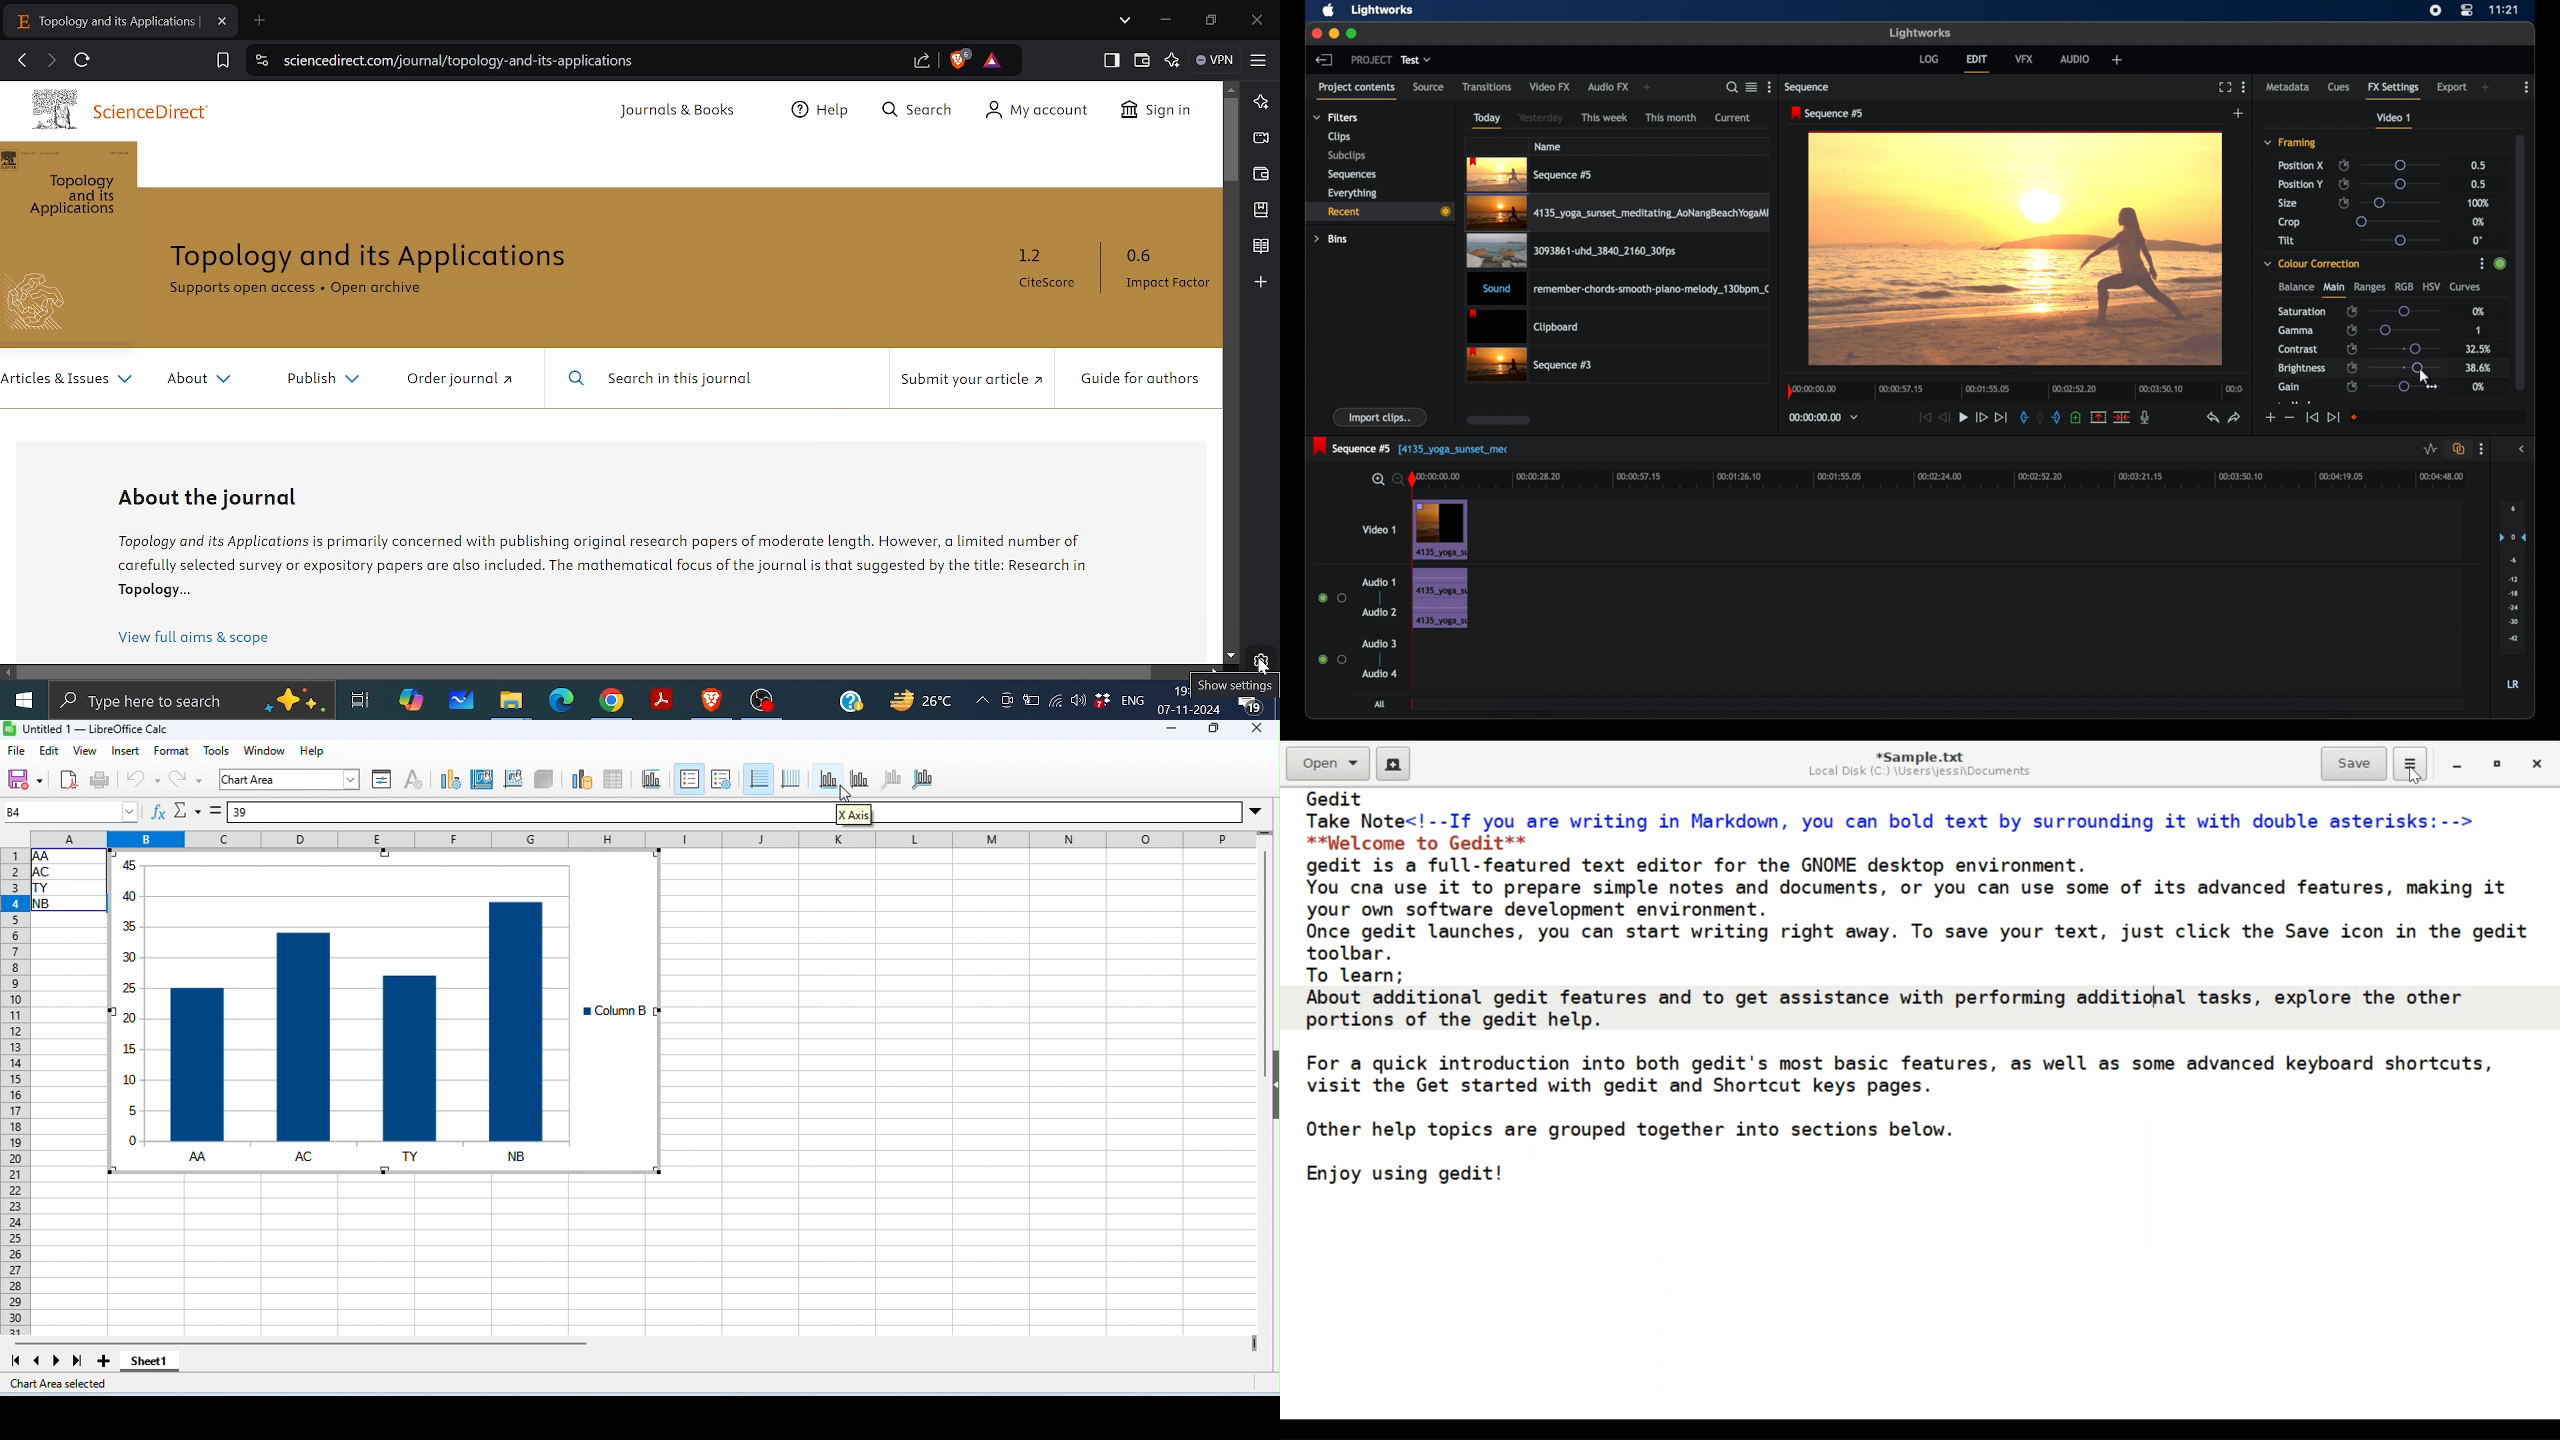  Describe the element at coordinates (97, 780) in the screenshot. I see `print` at that location.